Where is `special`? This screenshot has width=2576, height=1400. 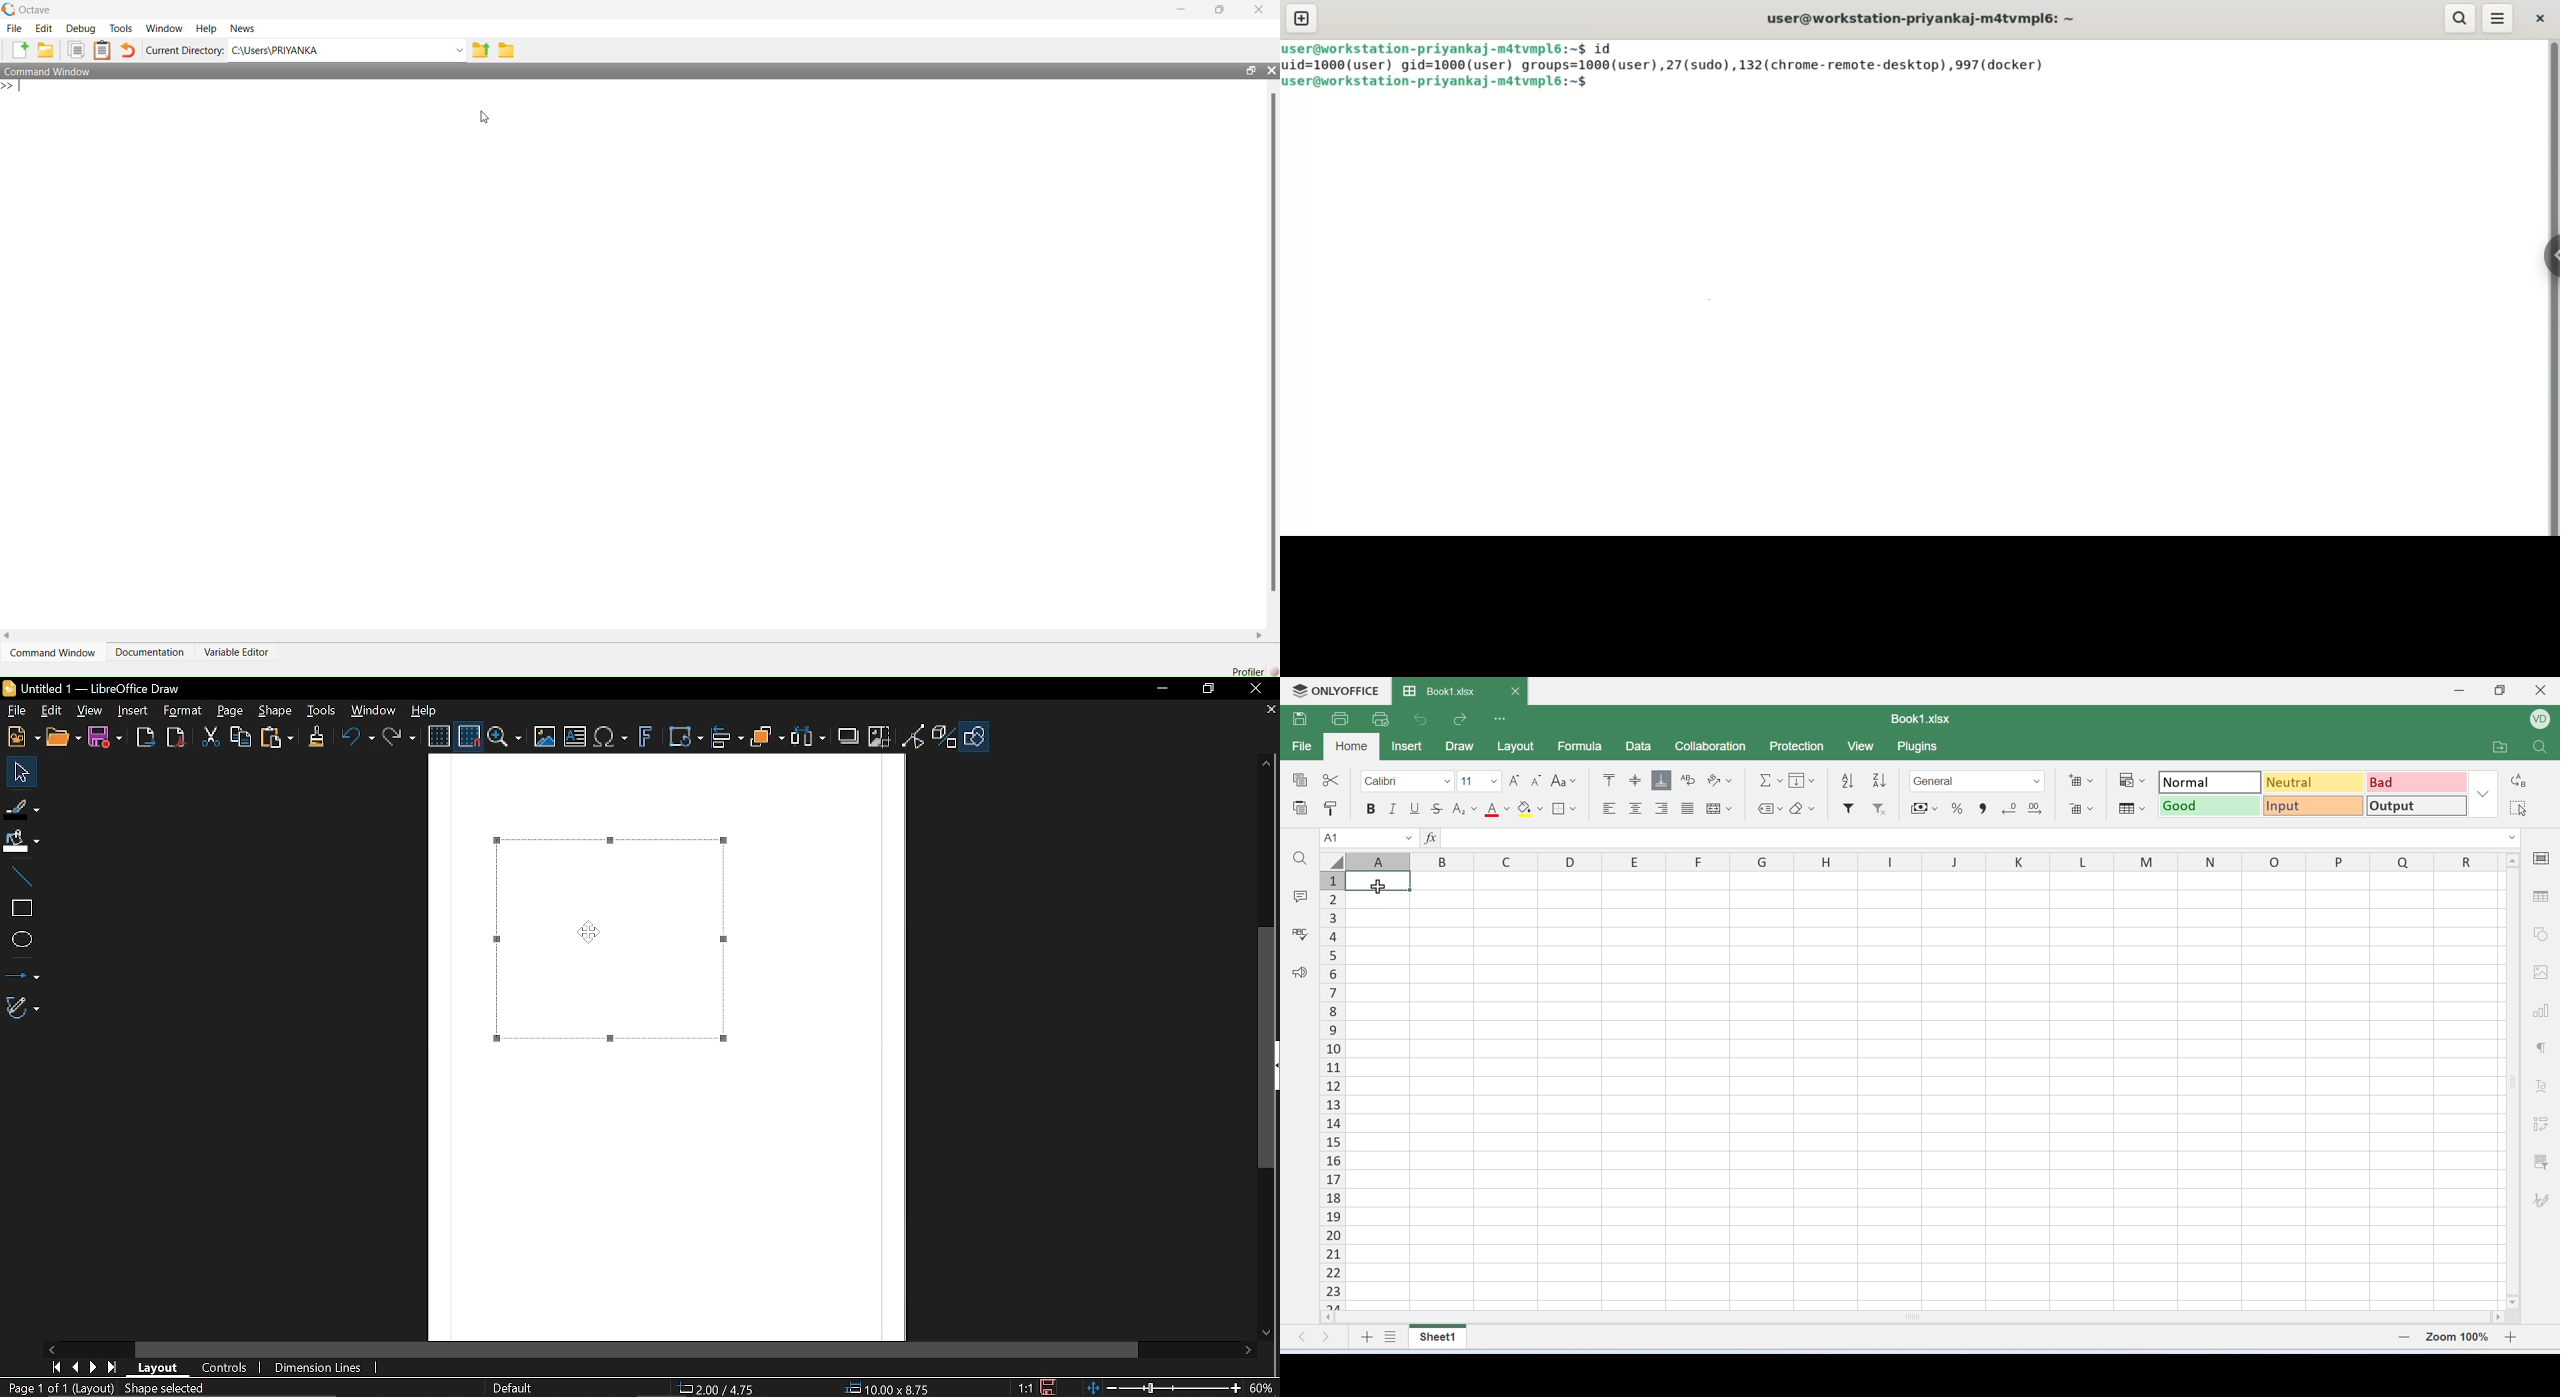
special is located at coordinates (1299, 780).